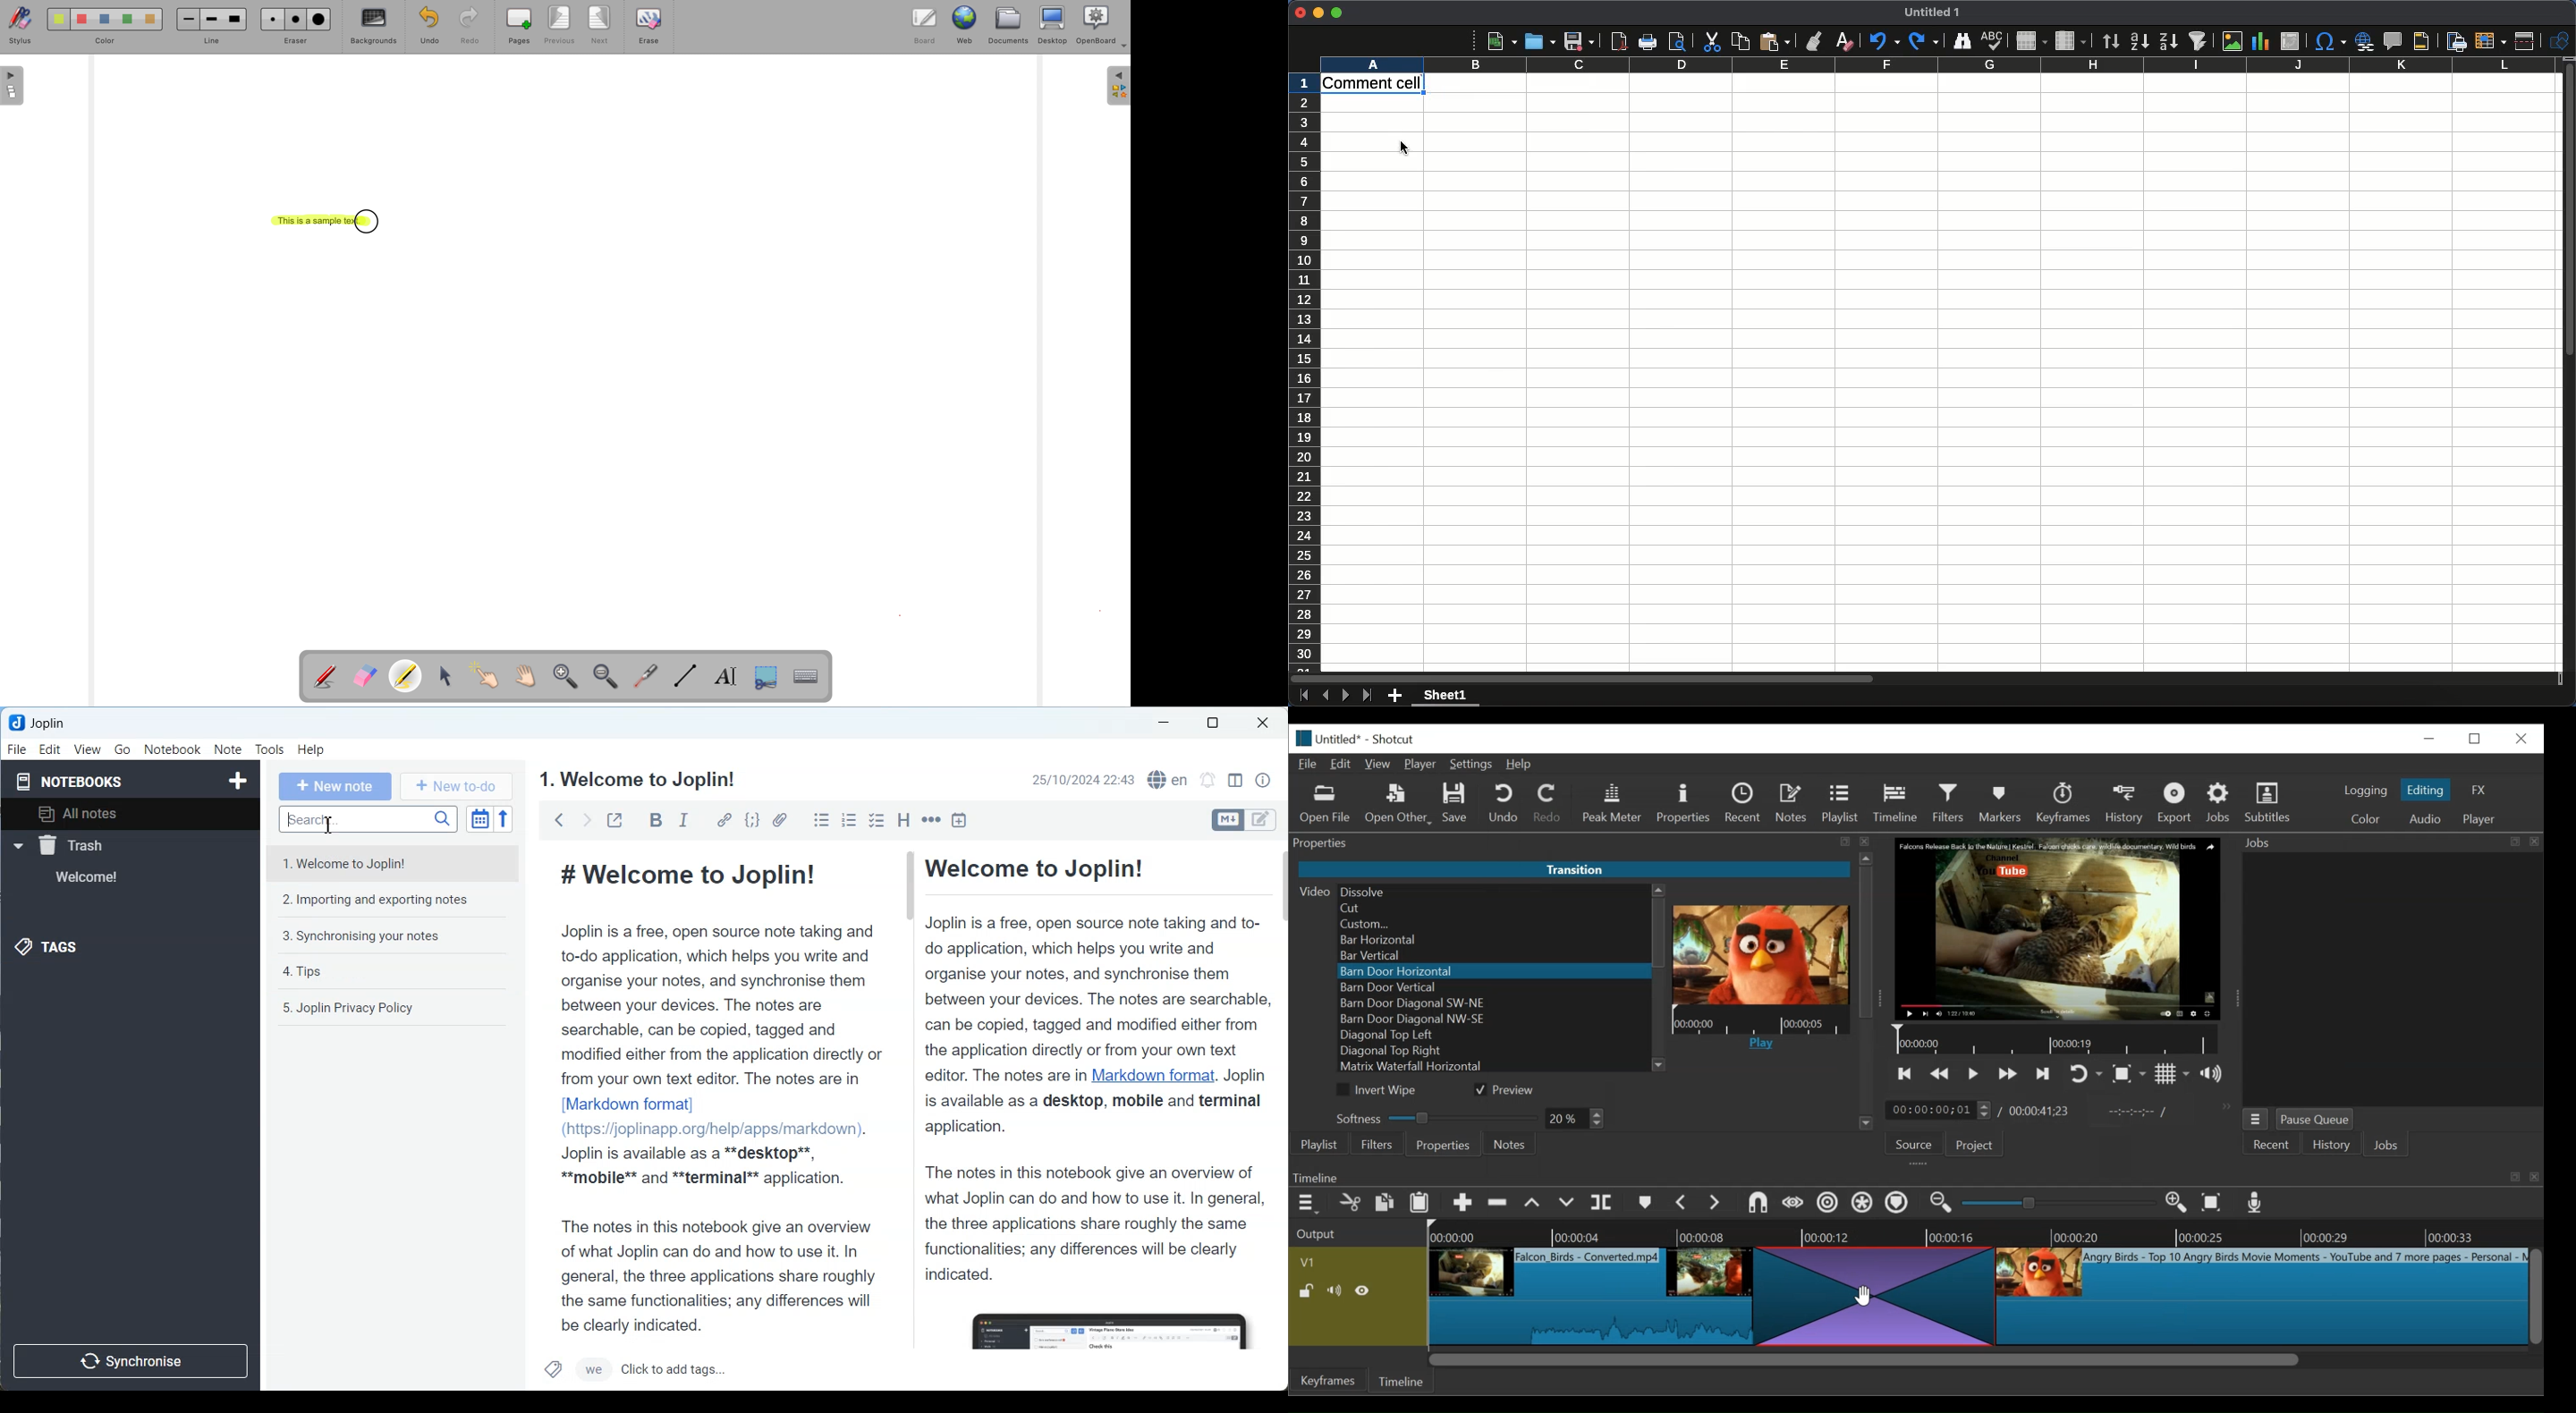  I want to click on Jobs Menu, so click(2258, 1119).